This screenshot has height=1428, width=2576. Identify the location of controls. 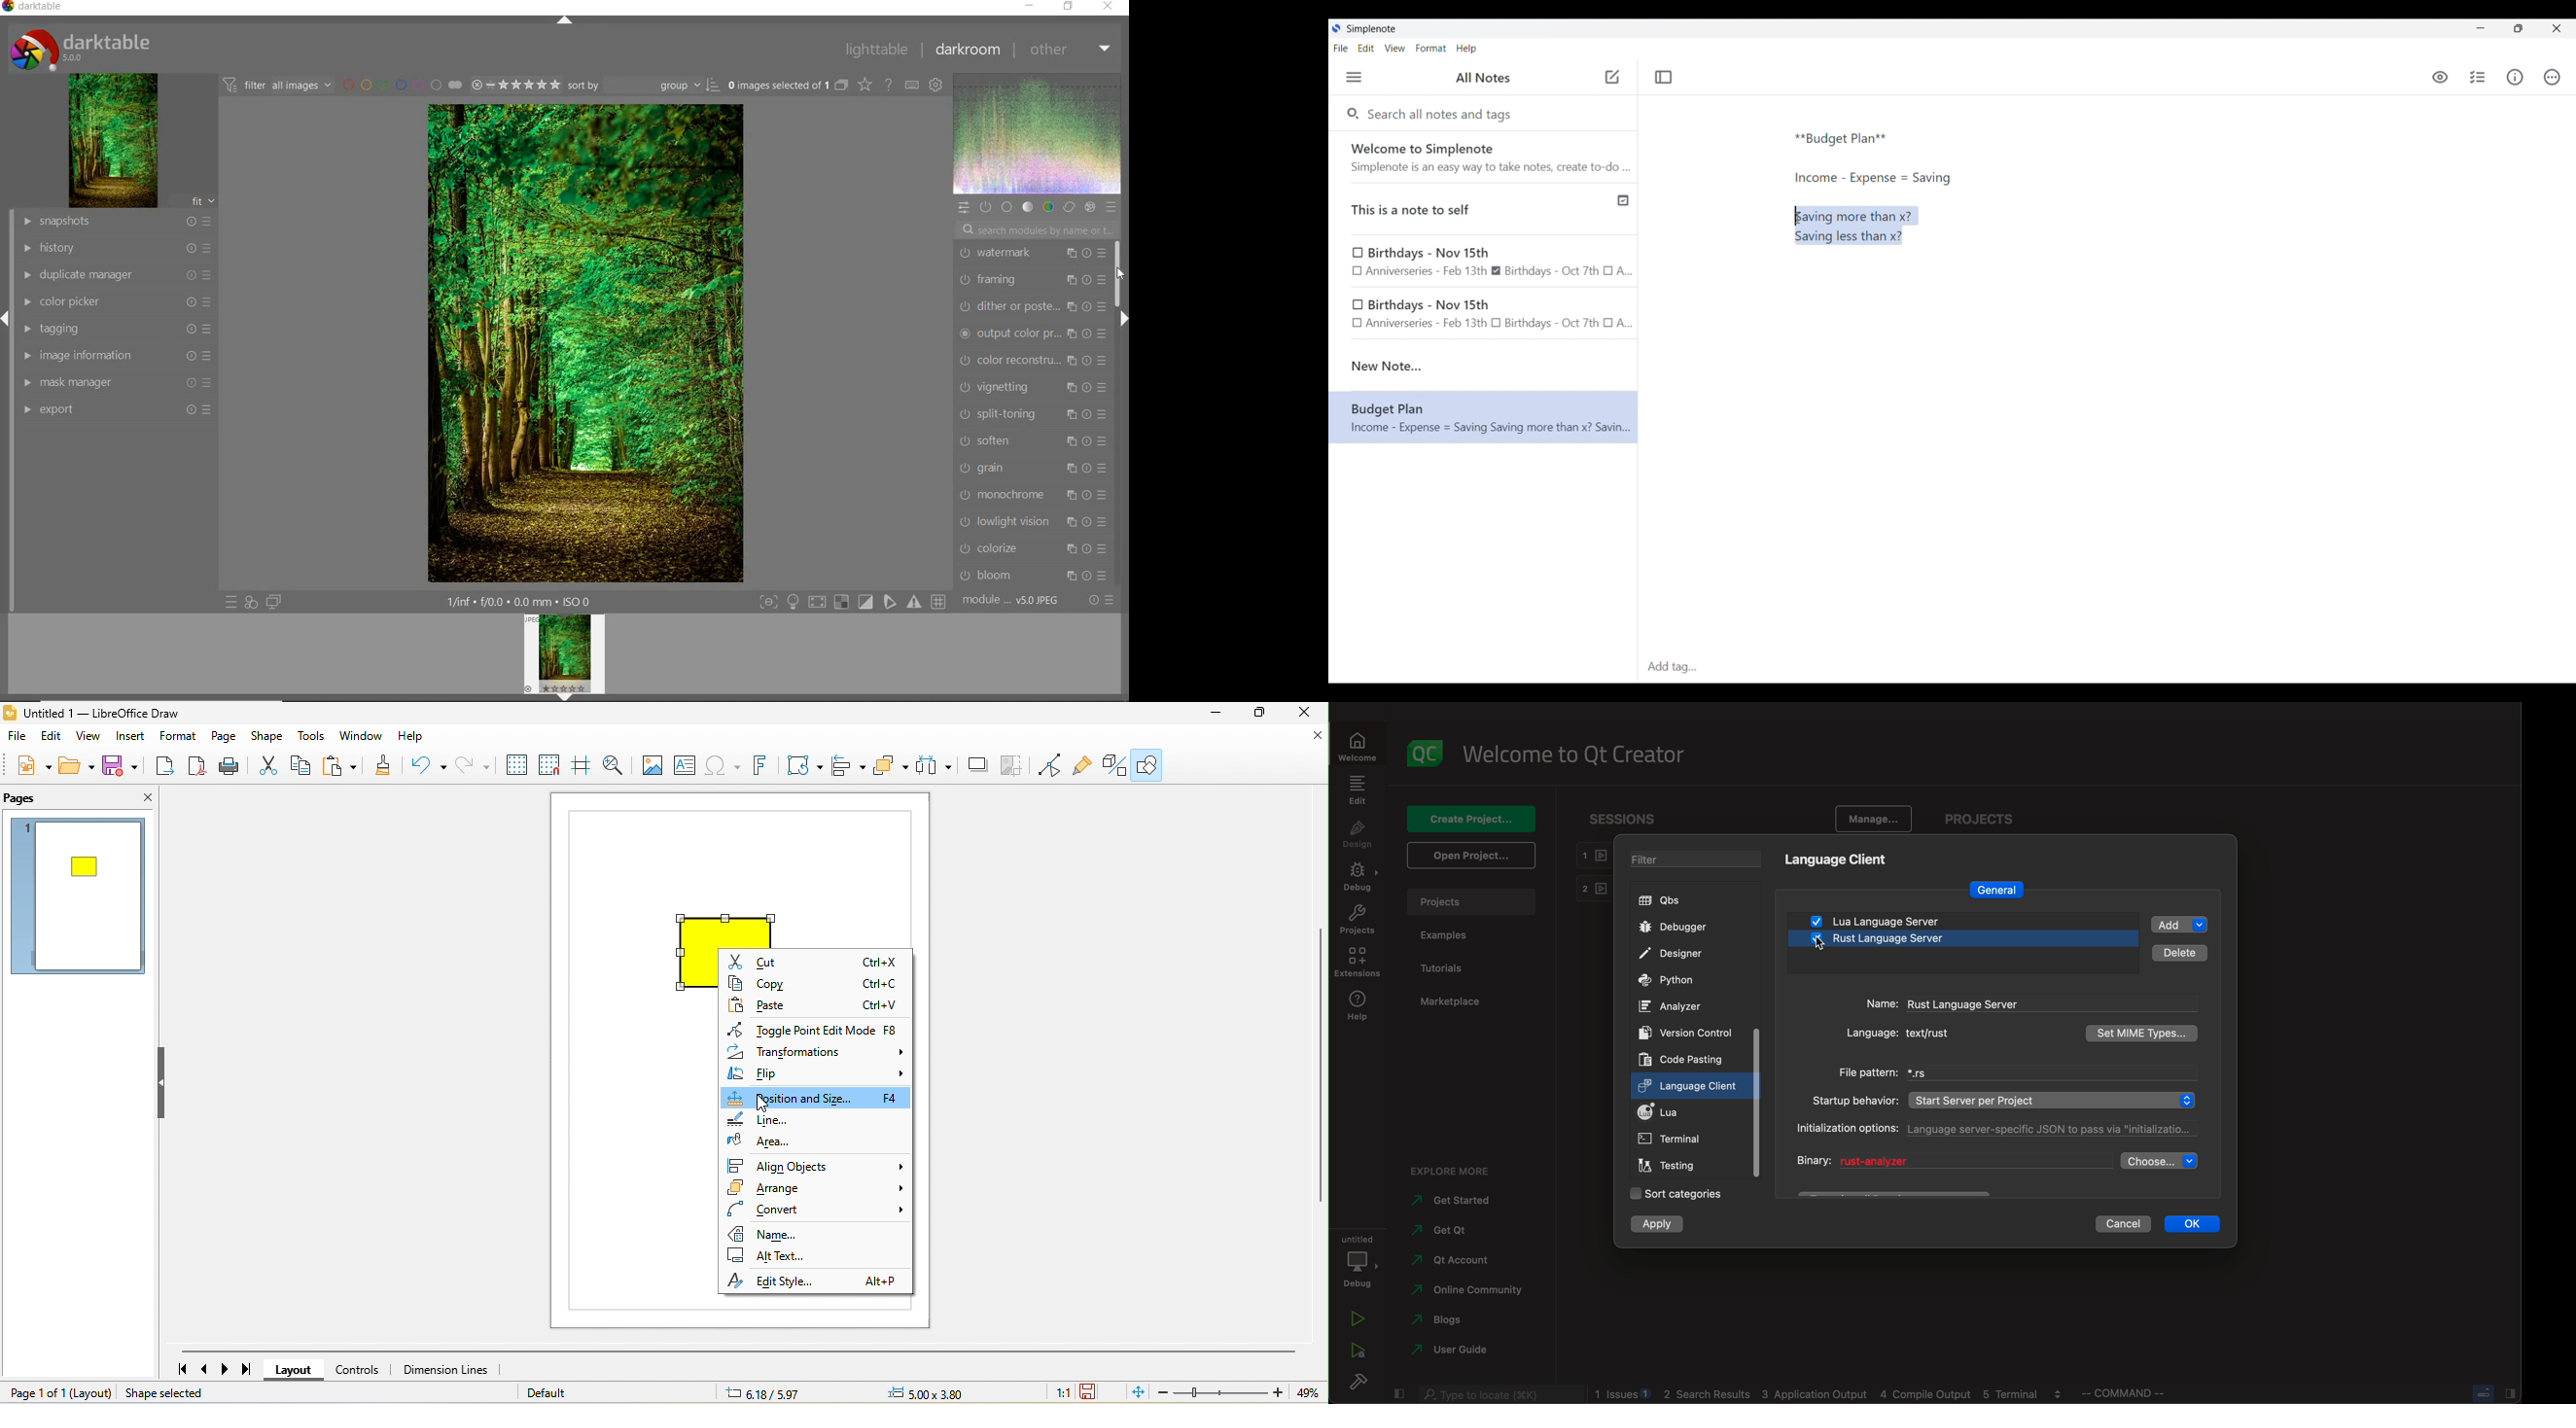
(362, 1370).